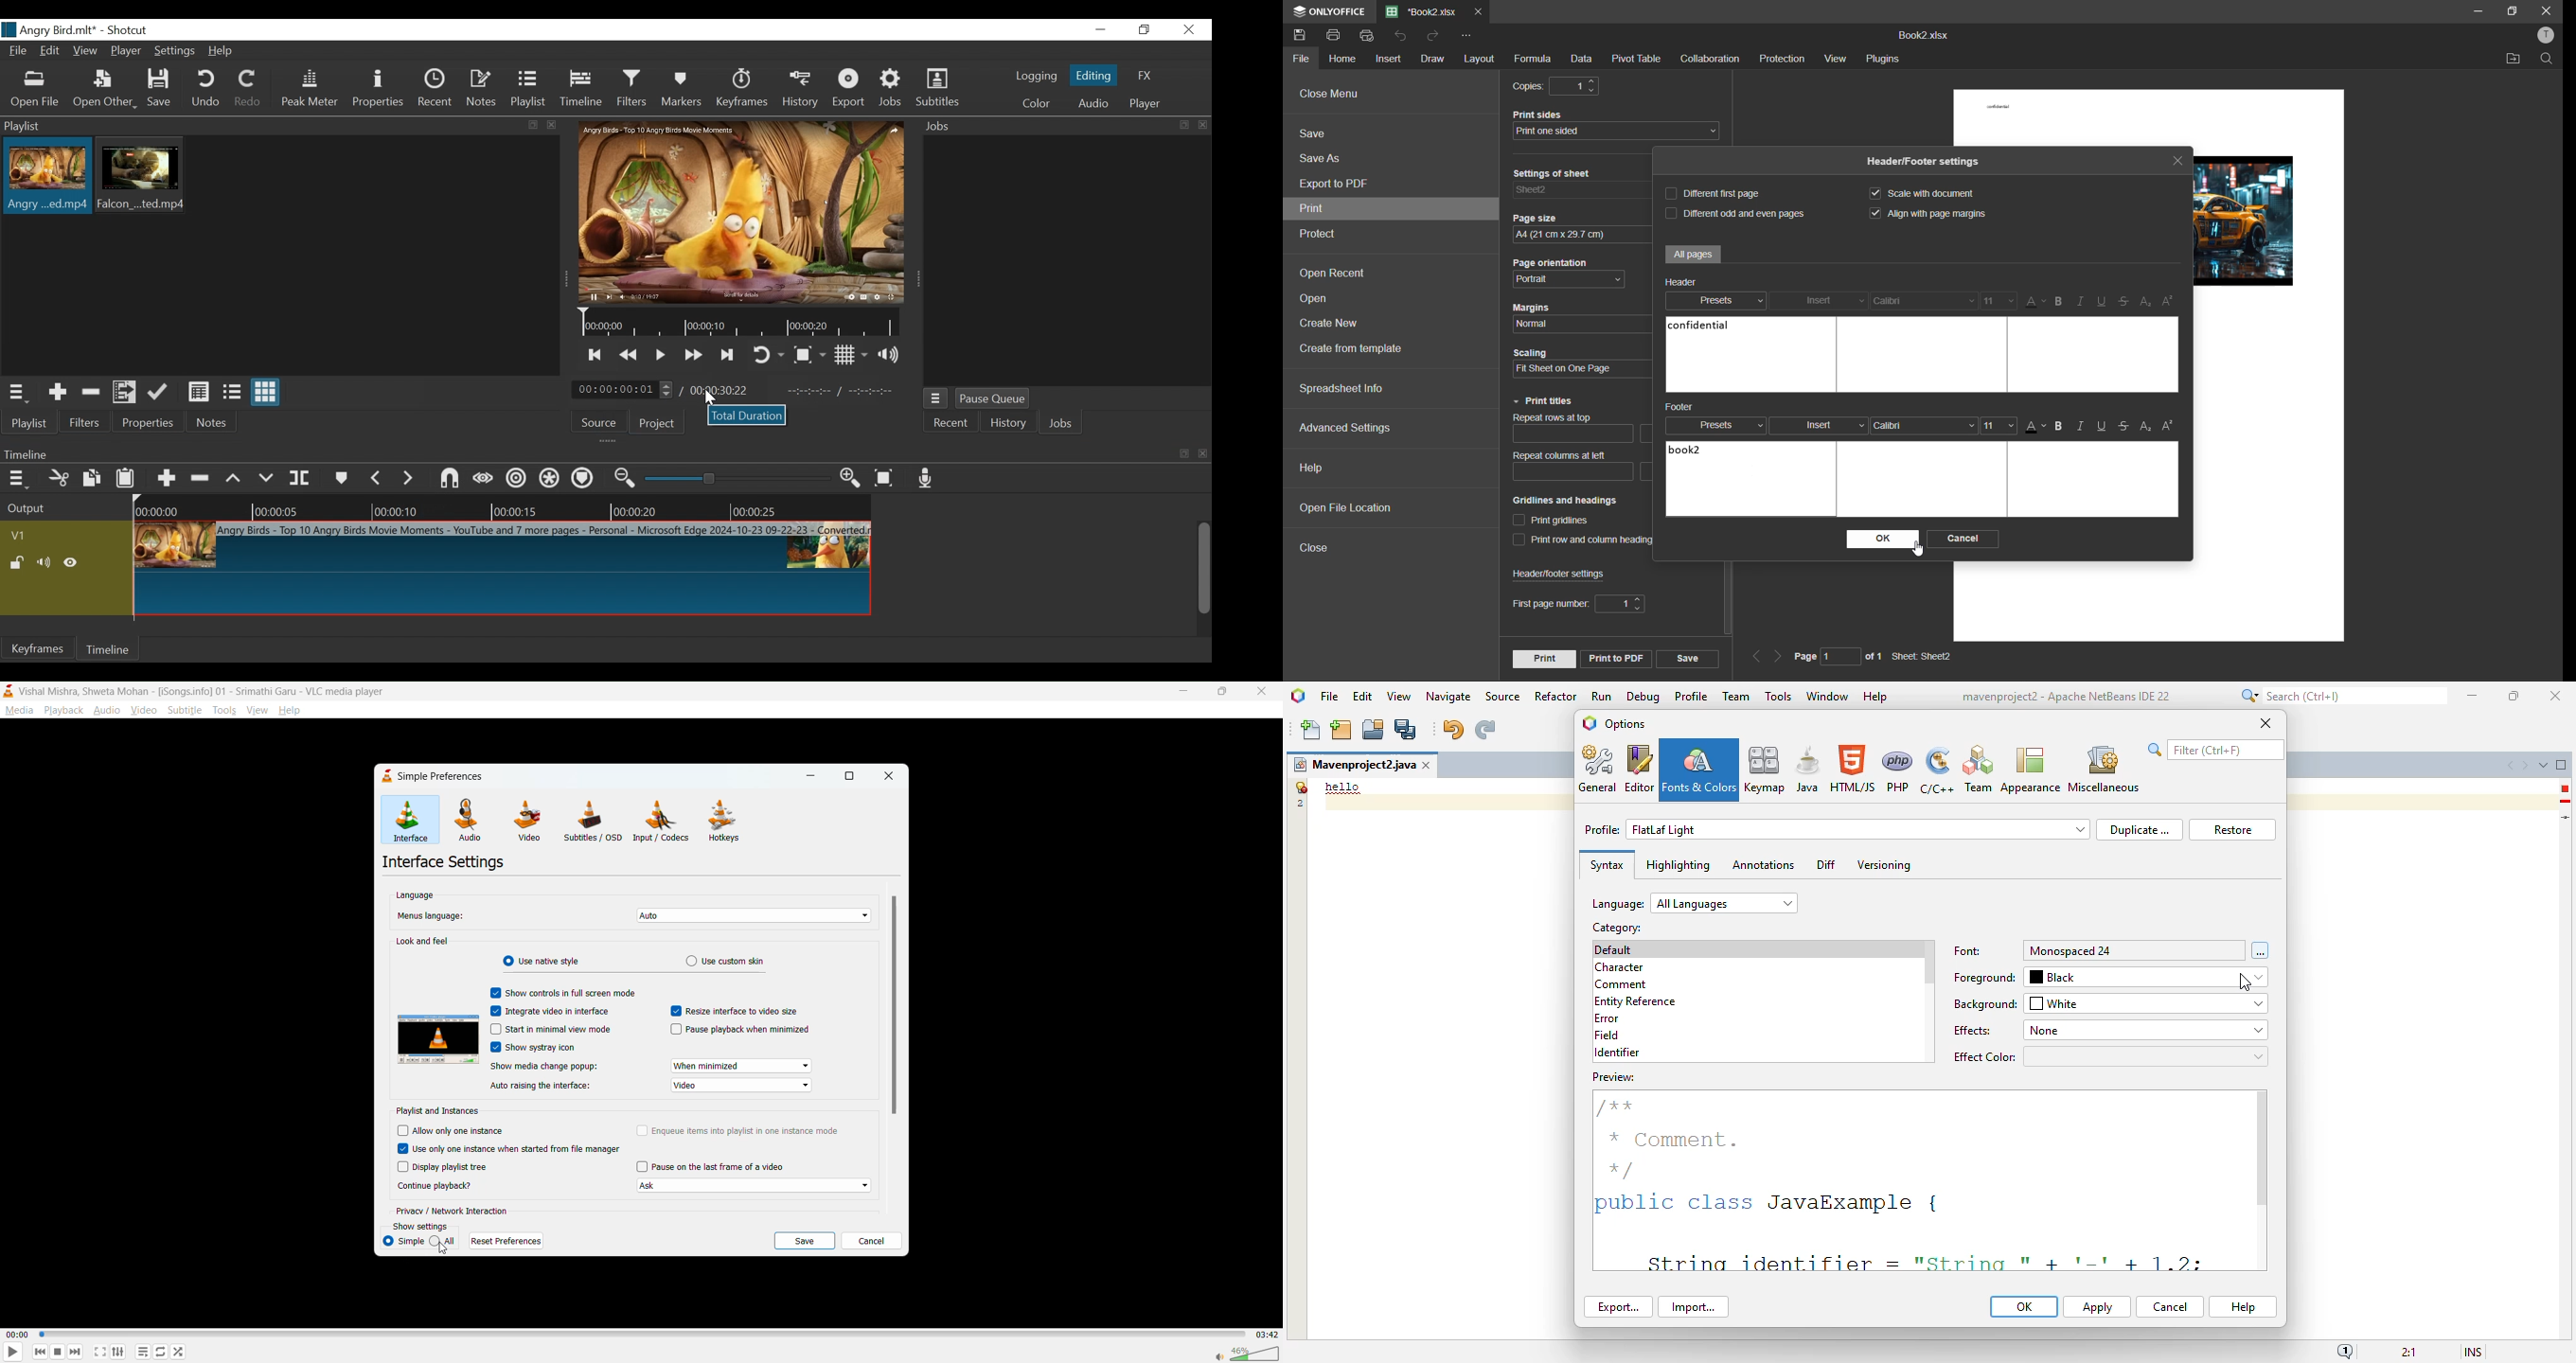  Describe the element at coordinates (1092, 103) in the screenshot. I see `Audio` at that location.